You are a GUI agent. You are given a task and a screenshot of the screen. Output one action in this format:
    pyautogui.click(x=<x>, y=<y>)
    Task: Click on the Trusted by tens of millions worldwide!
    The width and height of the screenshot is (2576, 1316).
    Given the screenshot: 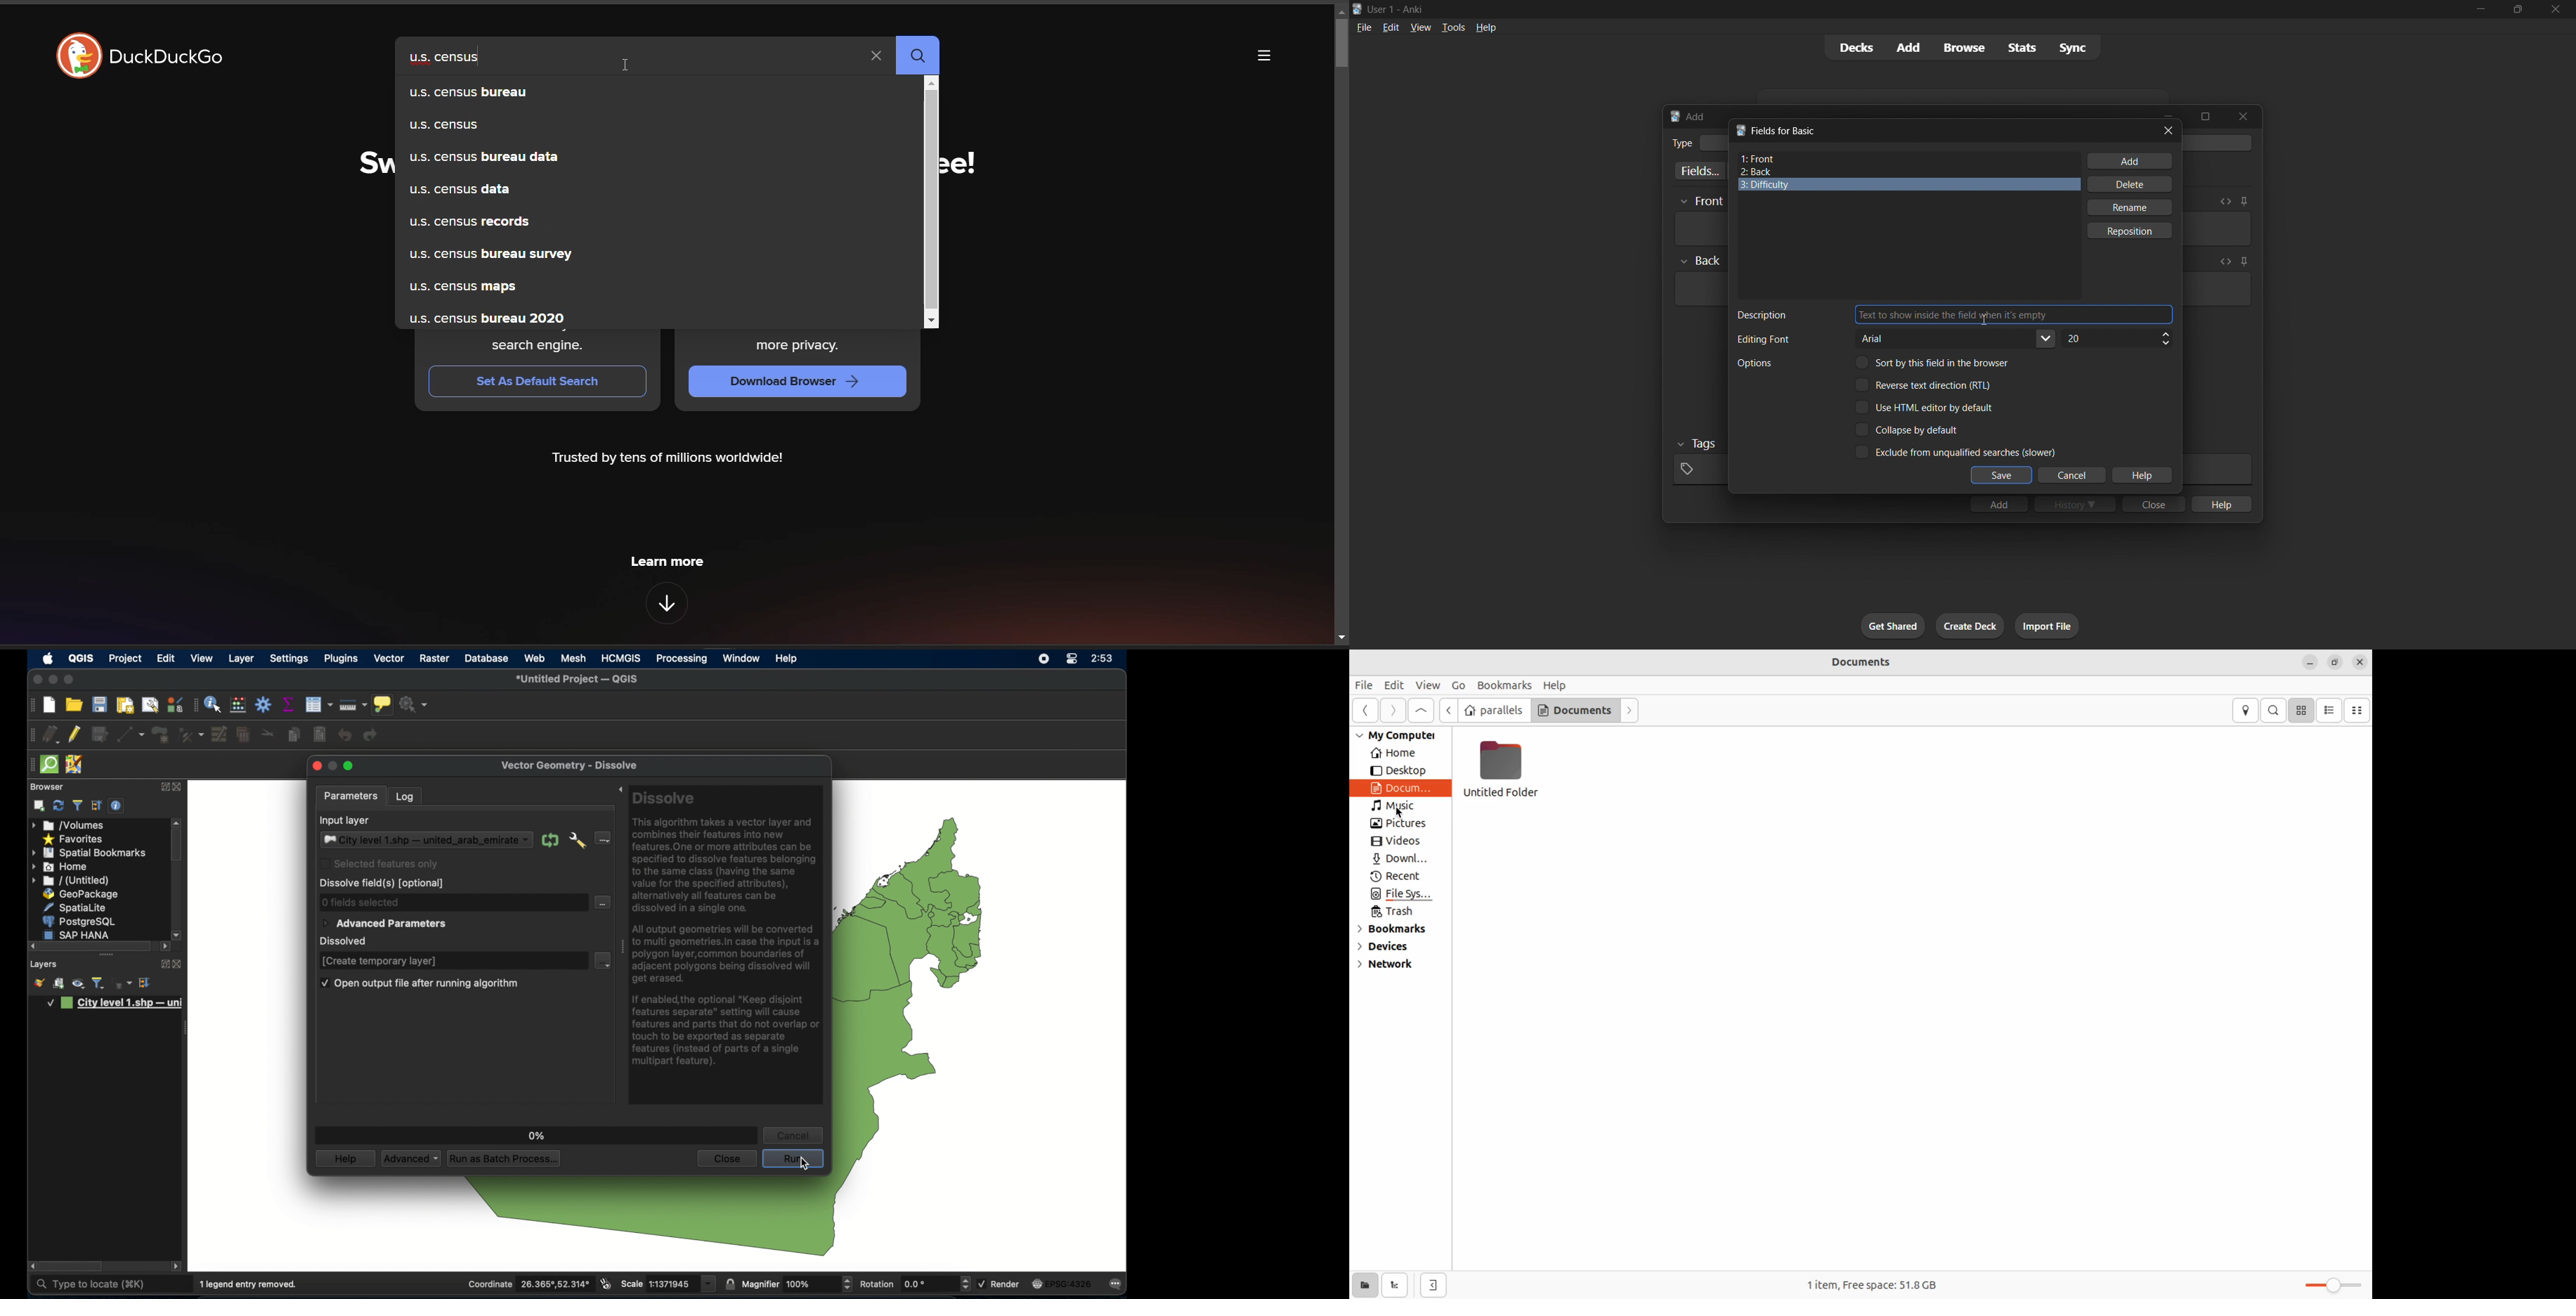 What is the action you would take?
    pyautogui.click(x=667, y=459)
    